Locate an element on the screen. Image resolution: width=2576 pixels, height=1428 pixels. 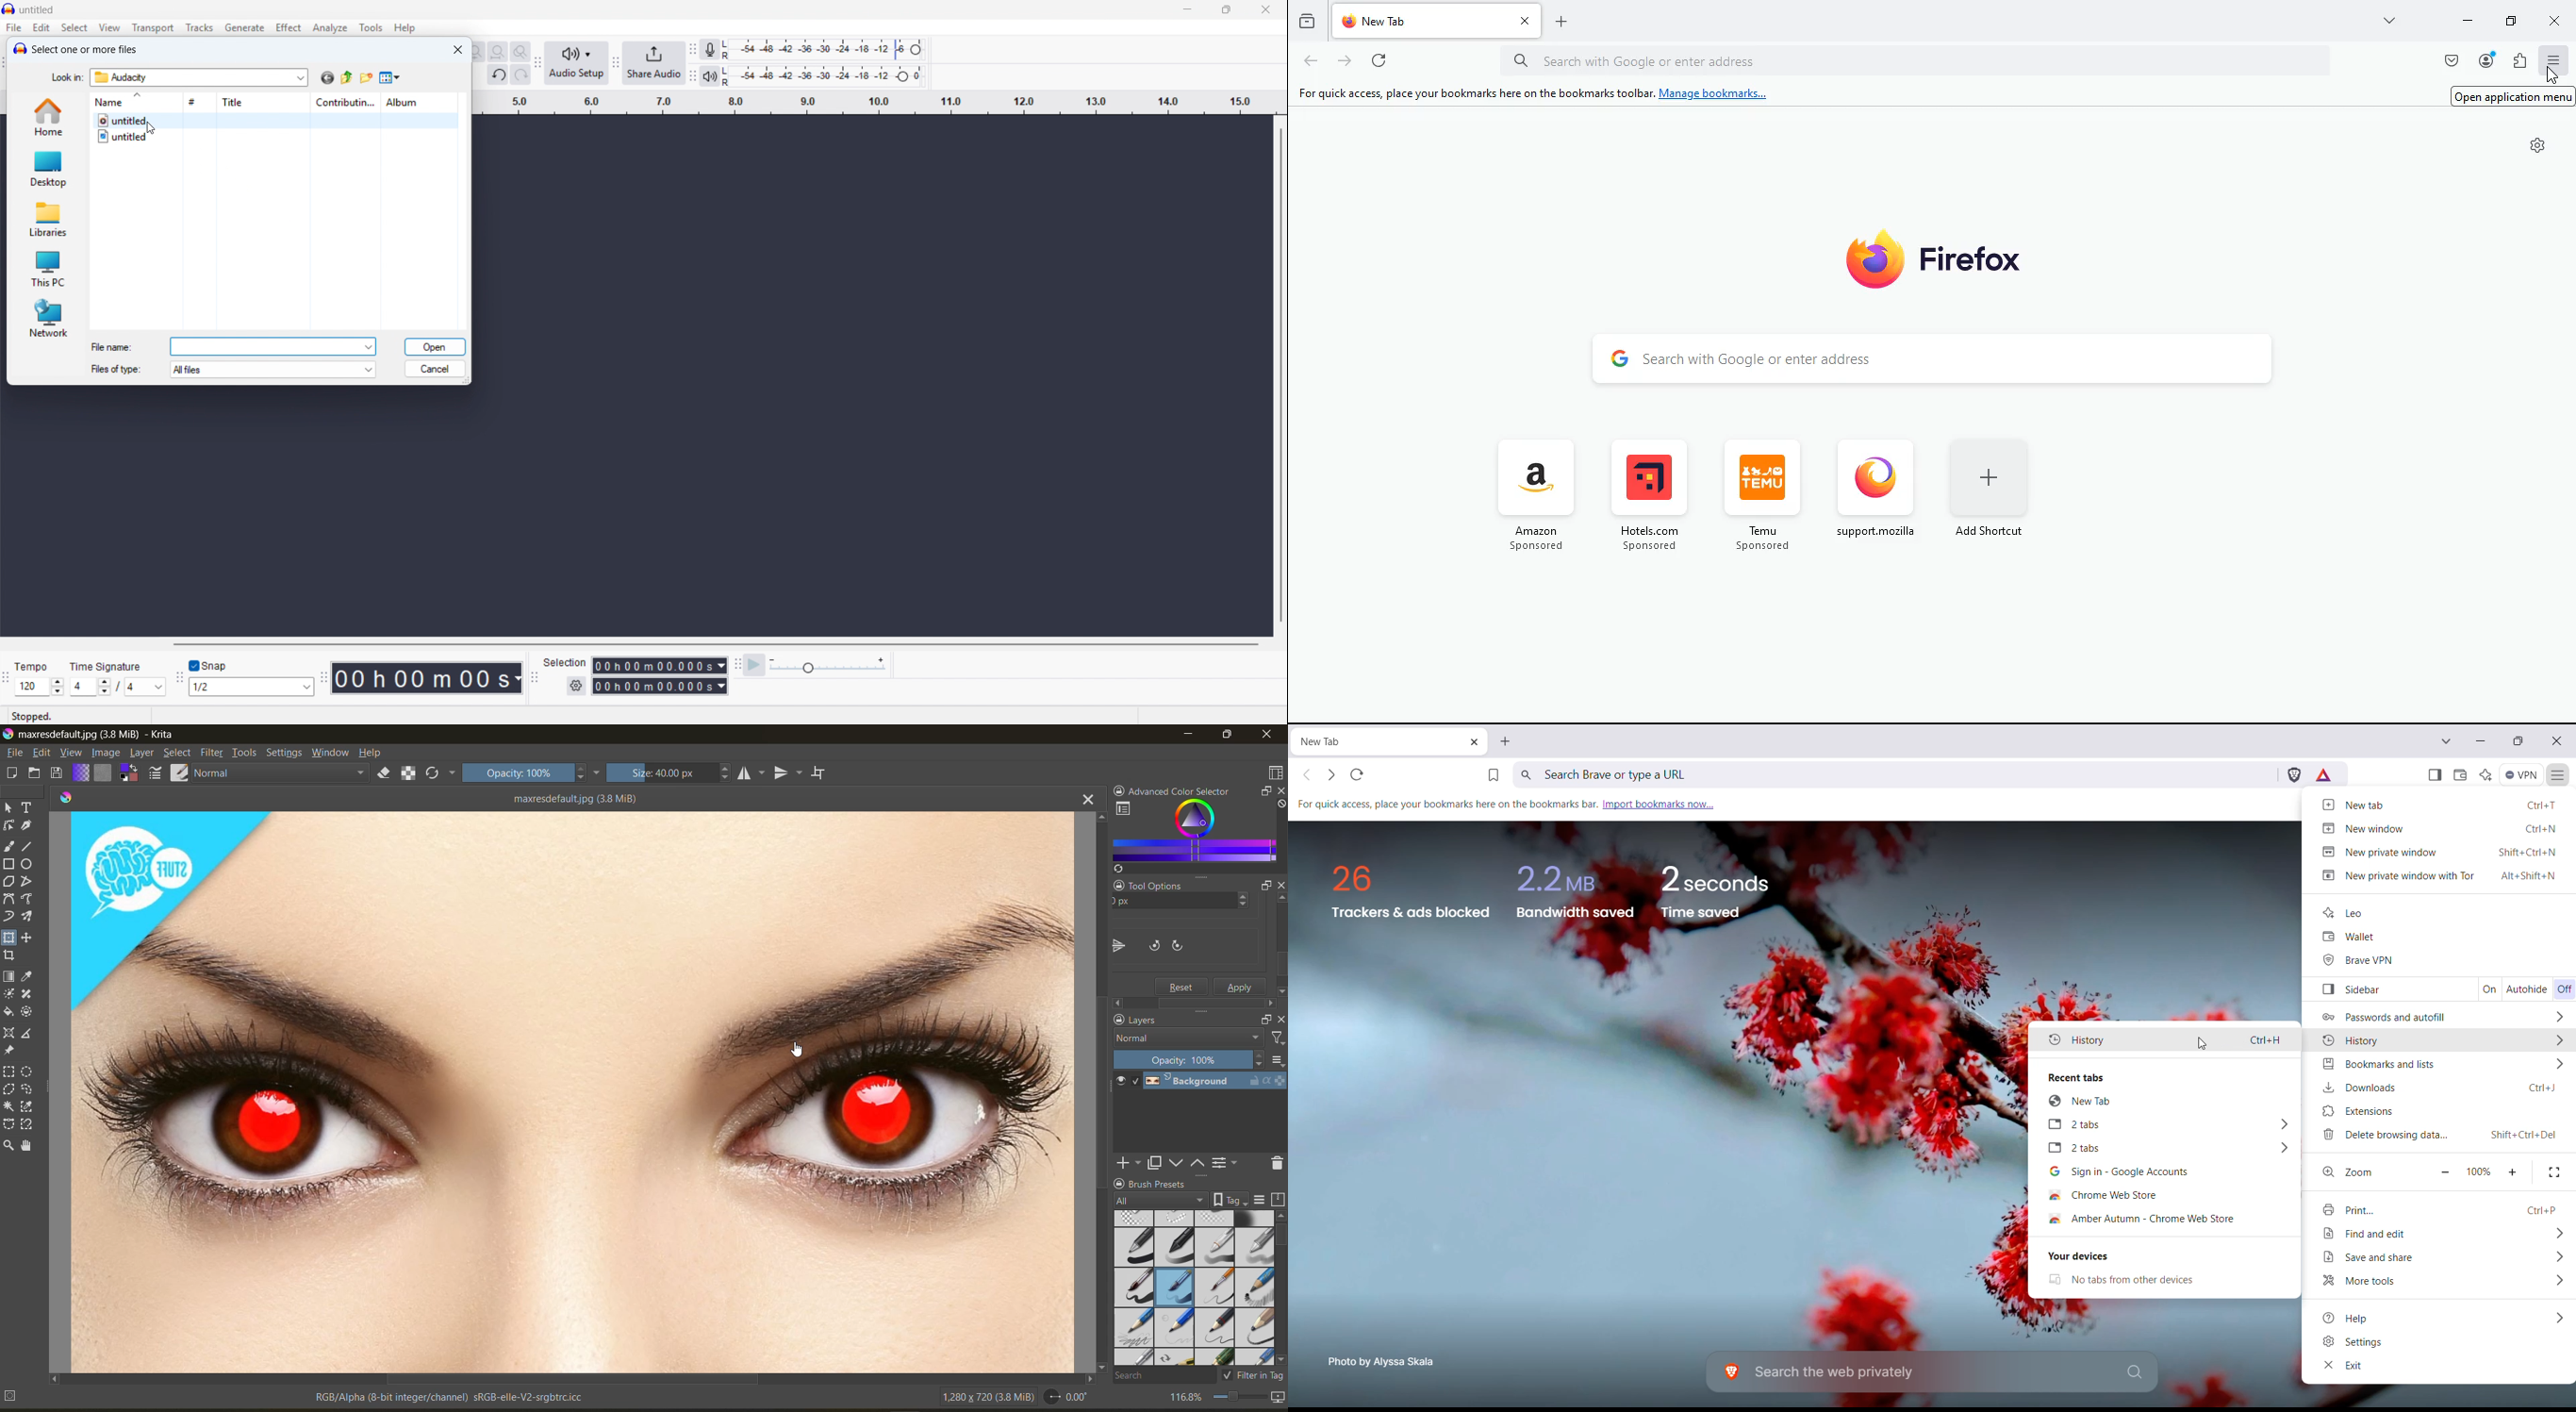
Recording level  is located at coordinates (827, 49).